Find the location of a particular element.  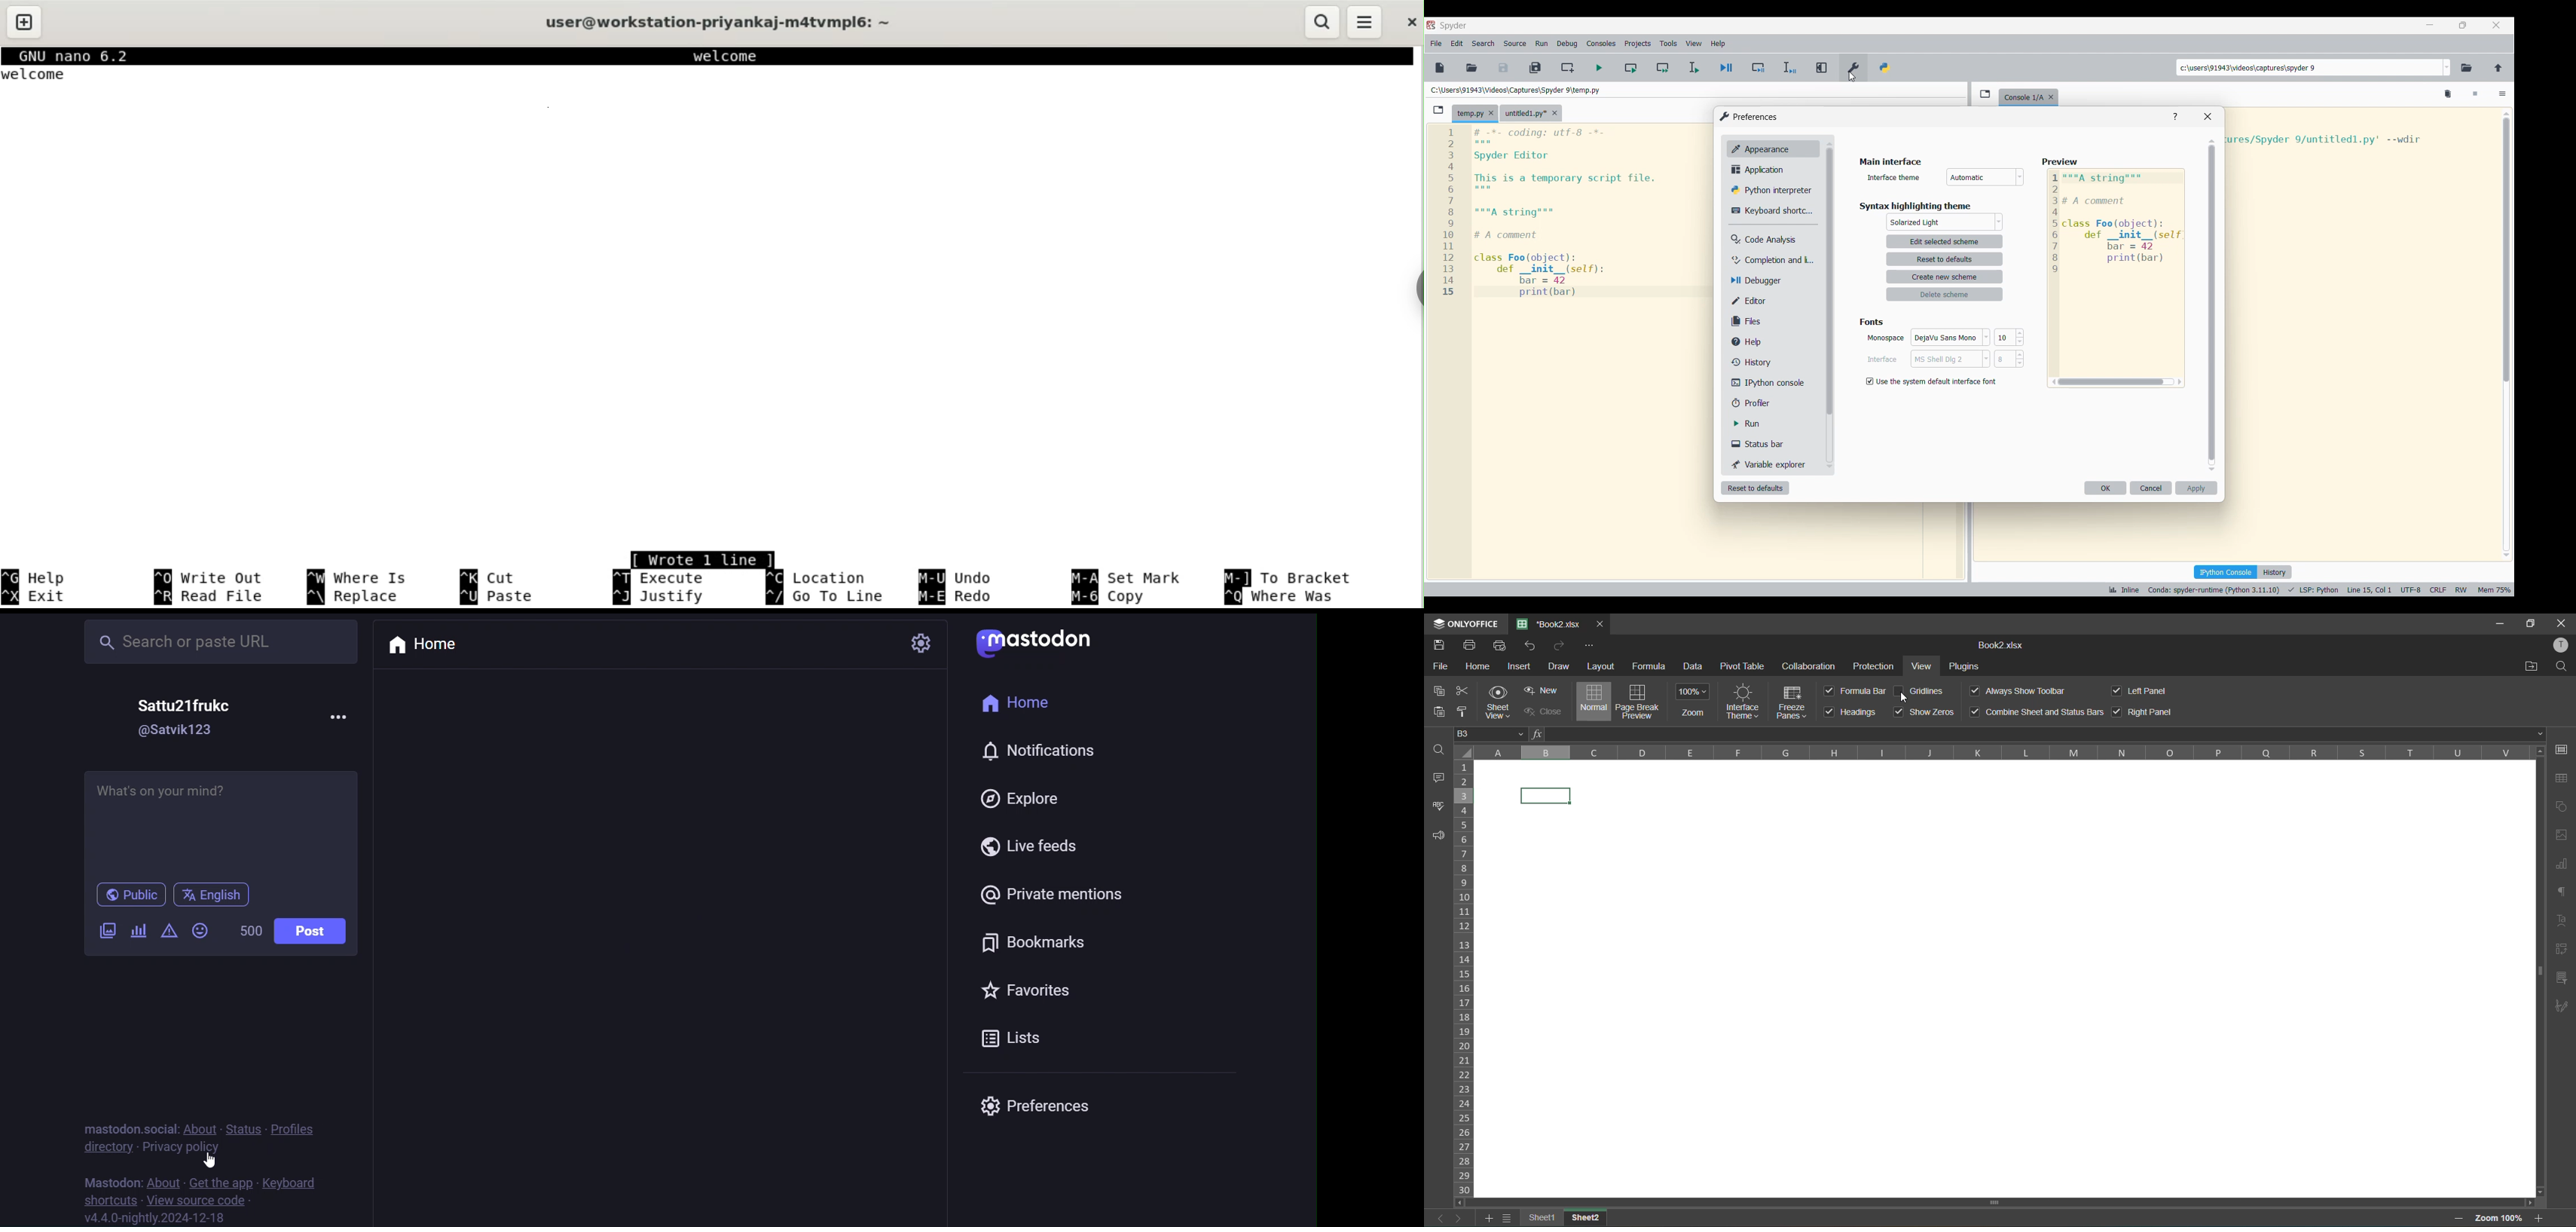

Details of current code is located at coordinates (2309, 589).